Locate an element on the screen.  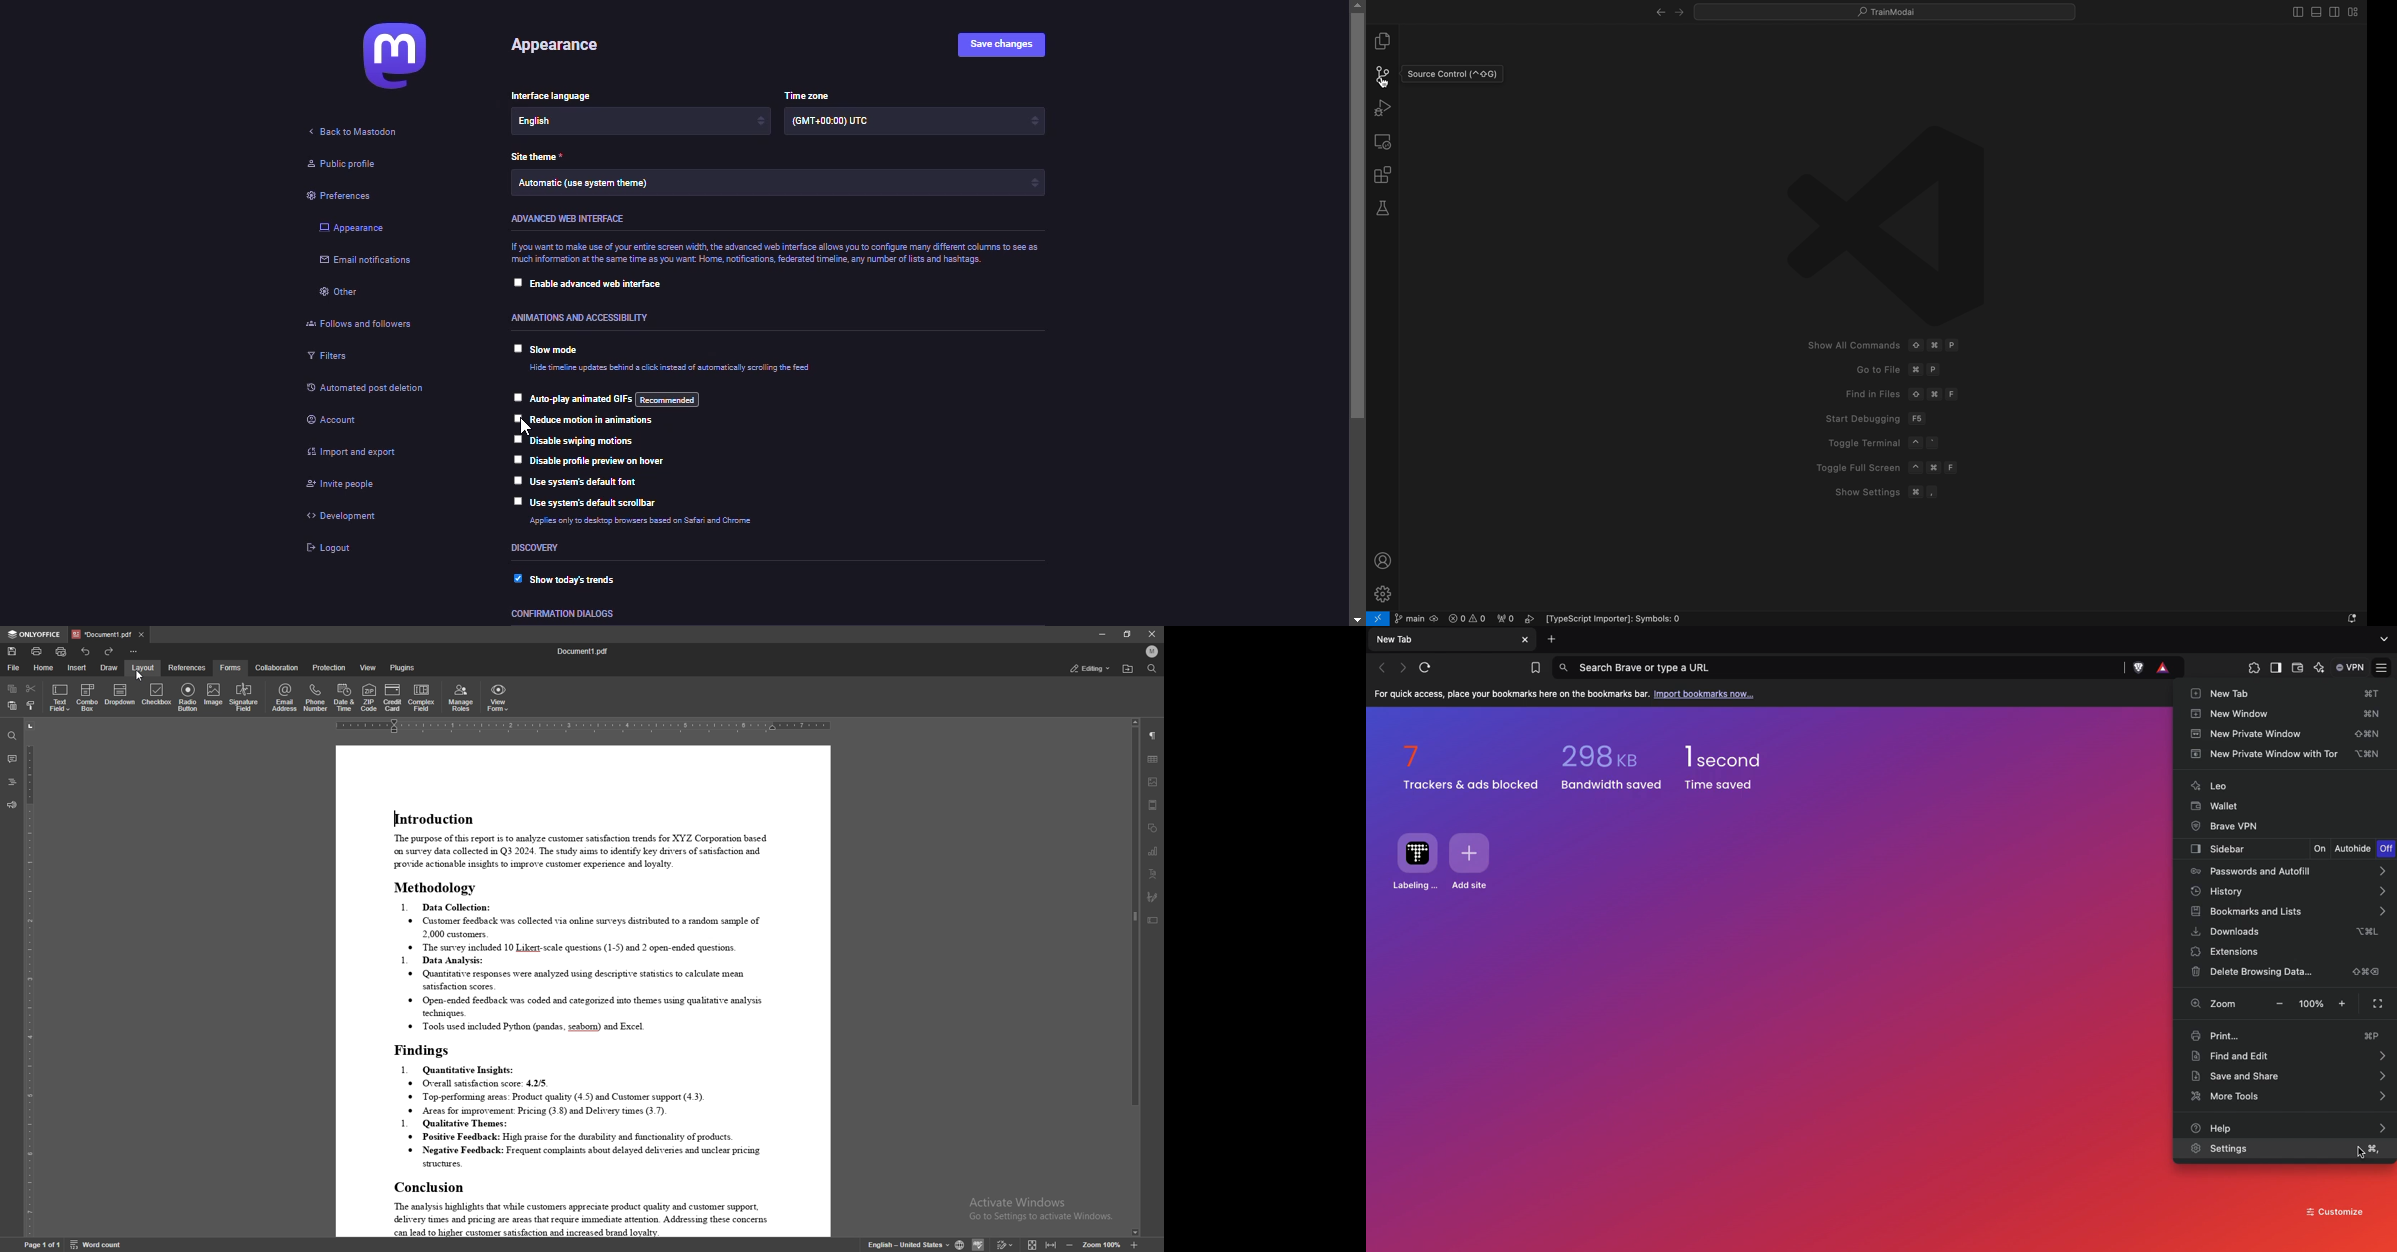
close tab is located at coordinates (143, 634).